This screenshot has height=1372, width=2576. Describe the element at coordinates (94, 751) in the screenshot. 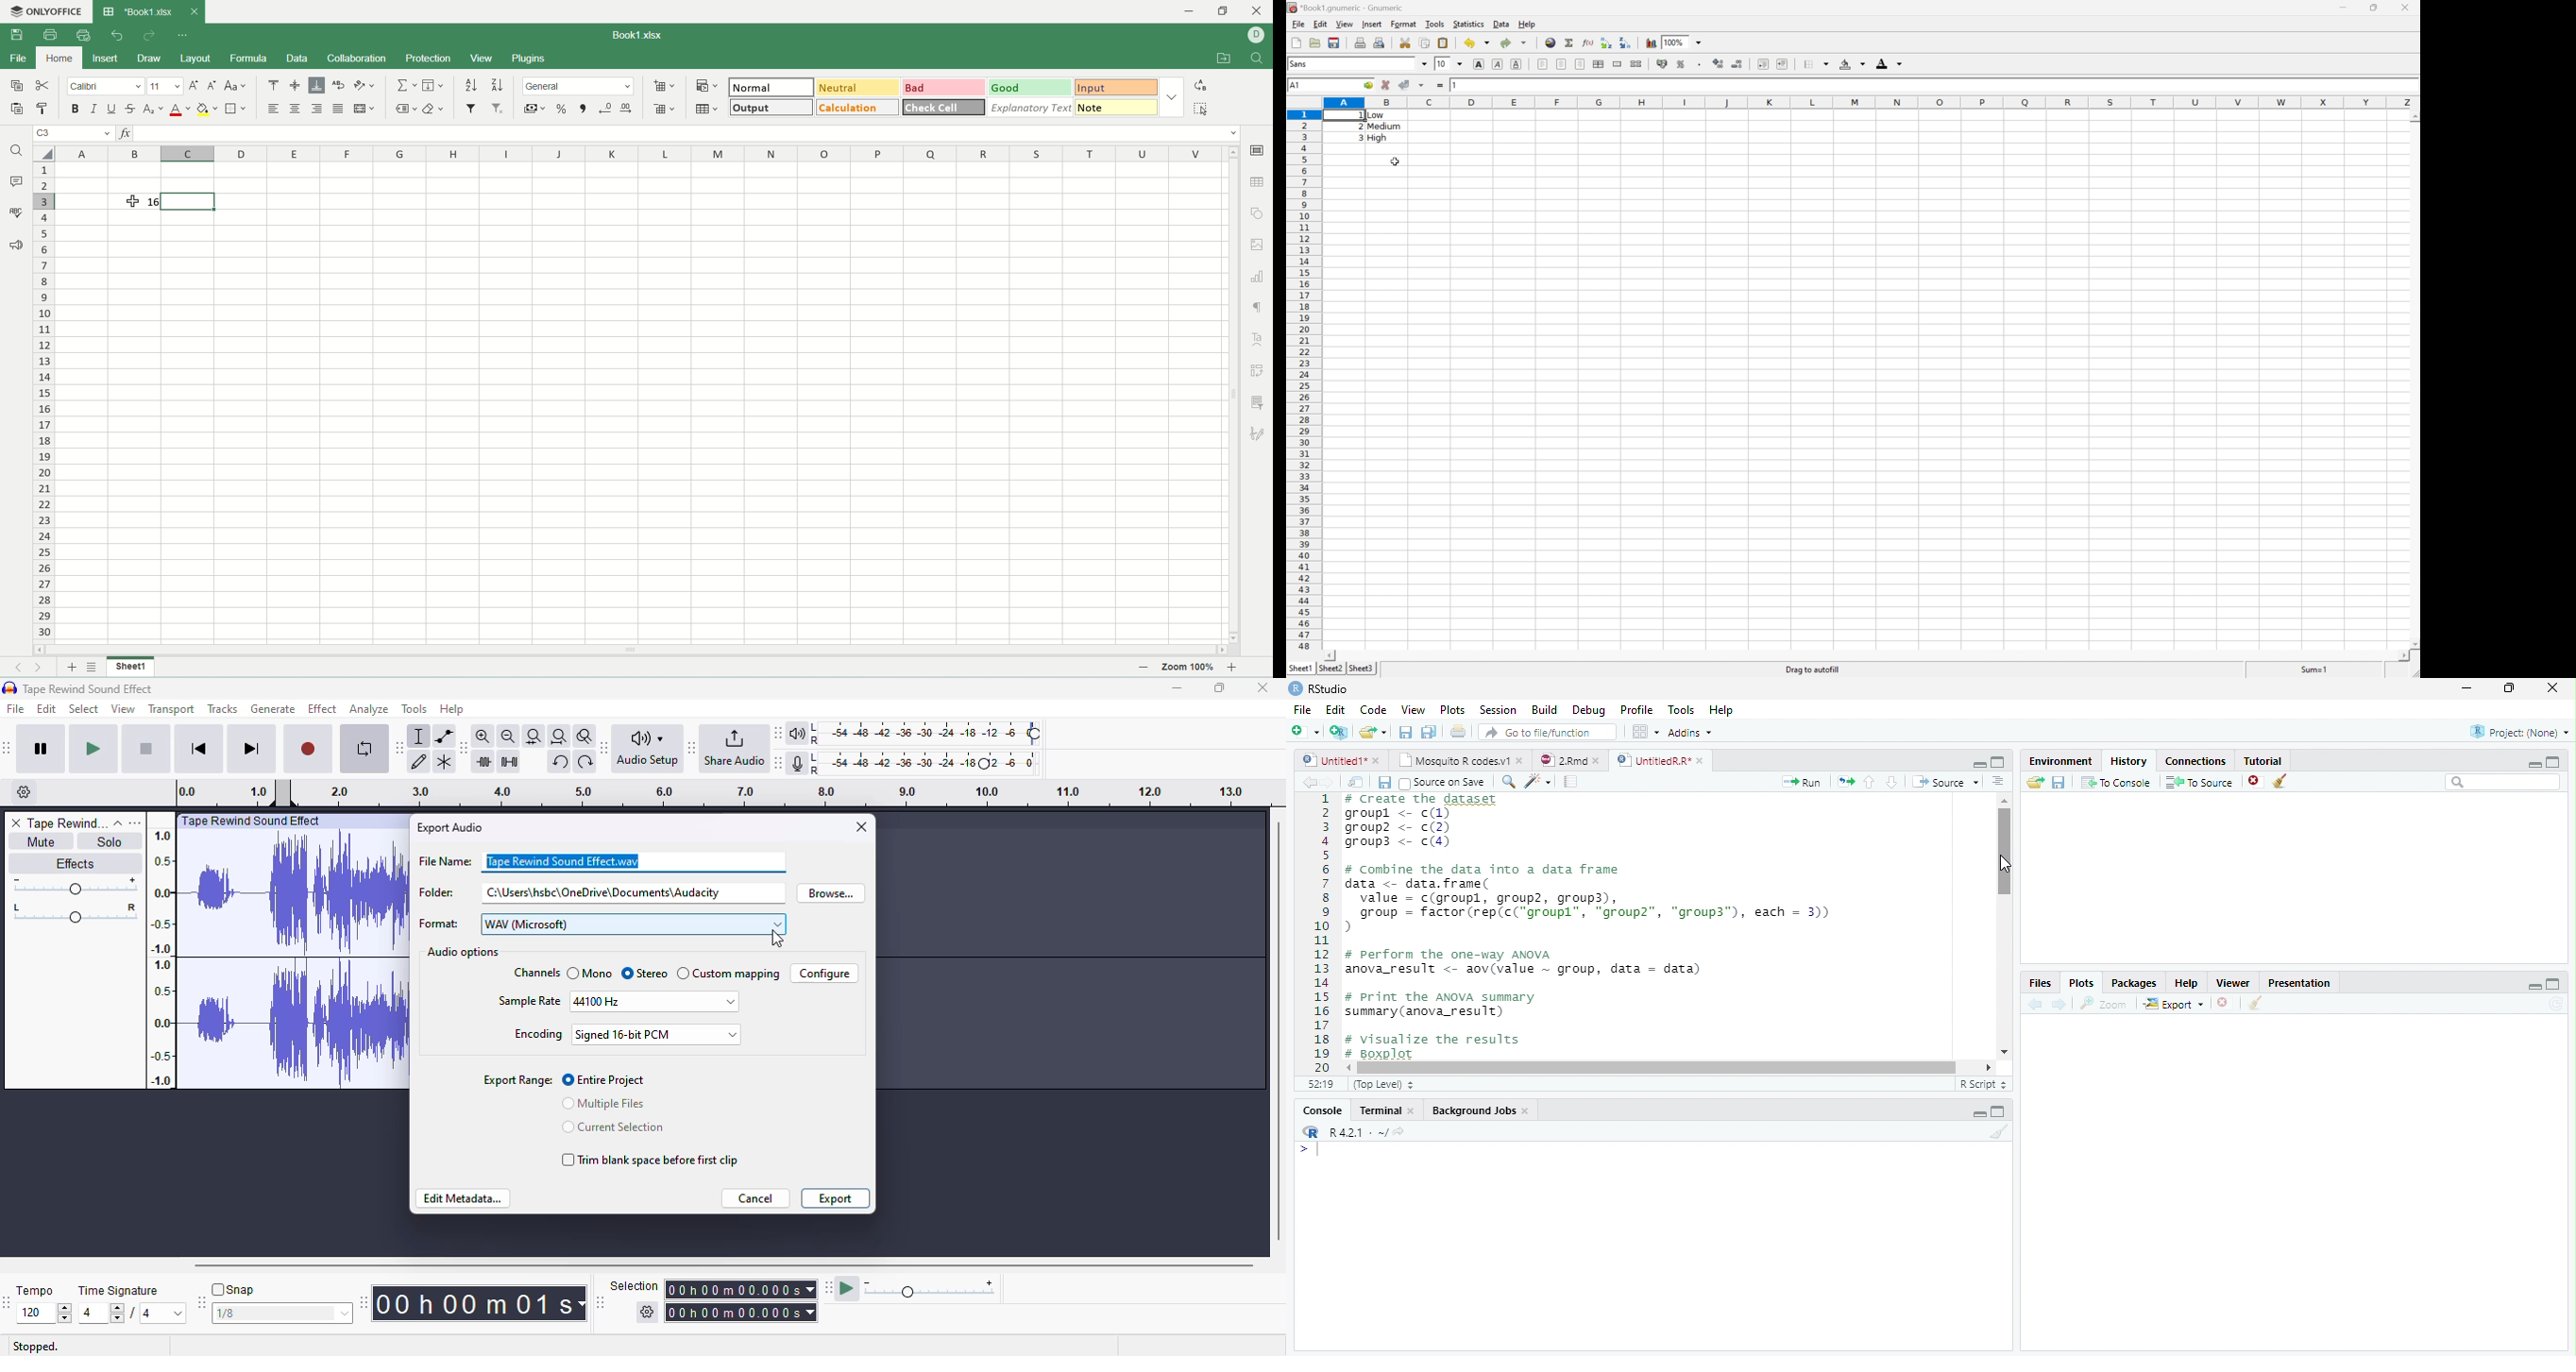

I see `play` at that location.